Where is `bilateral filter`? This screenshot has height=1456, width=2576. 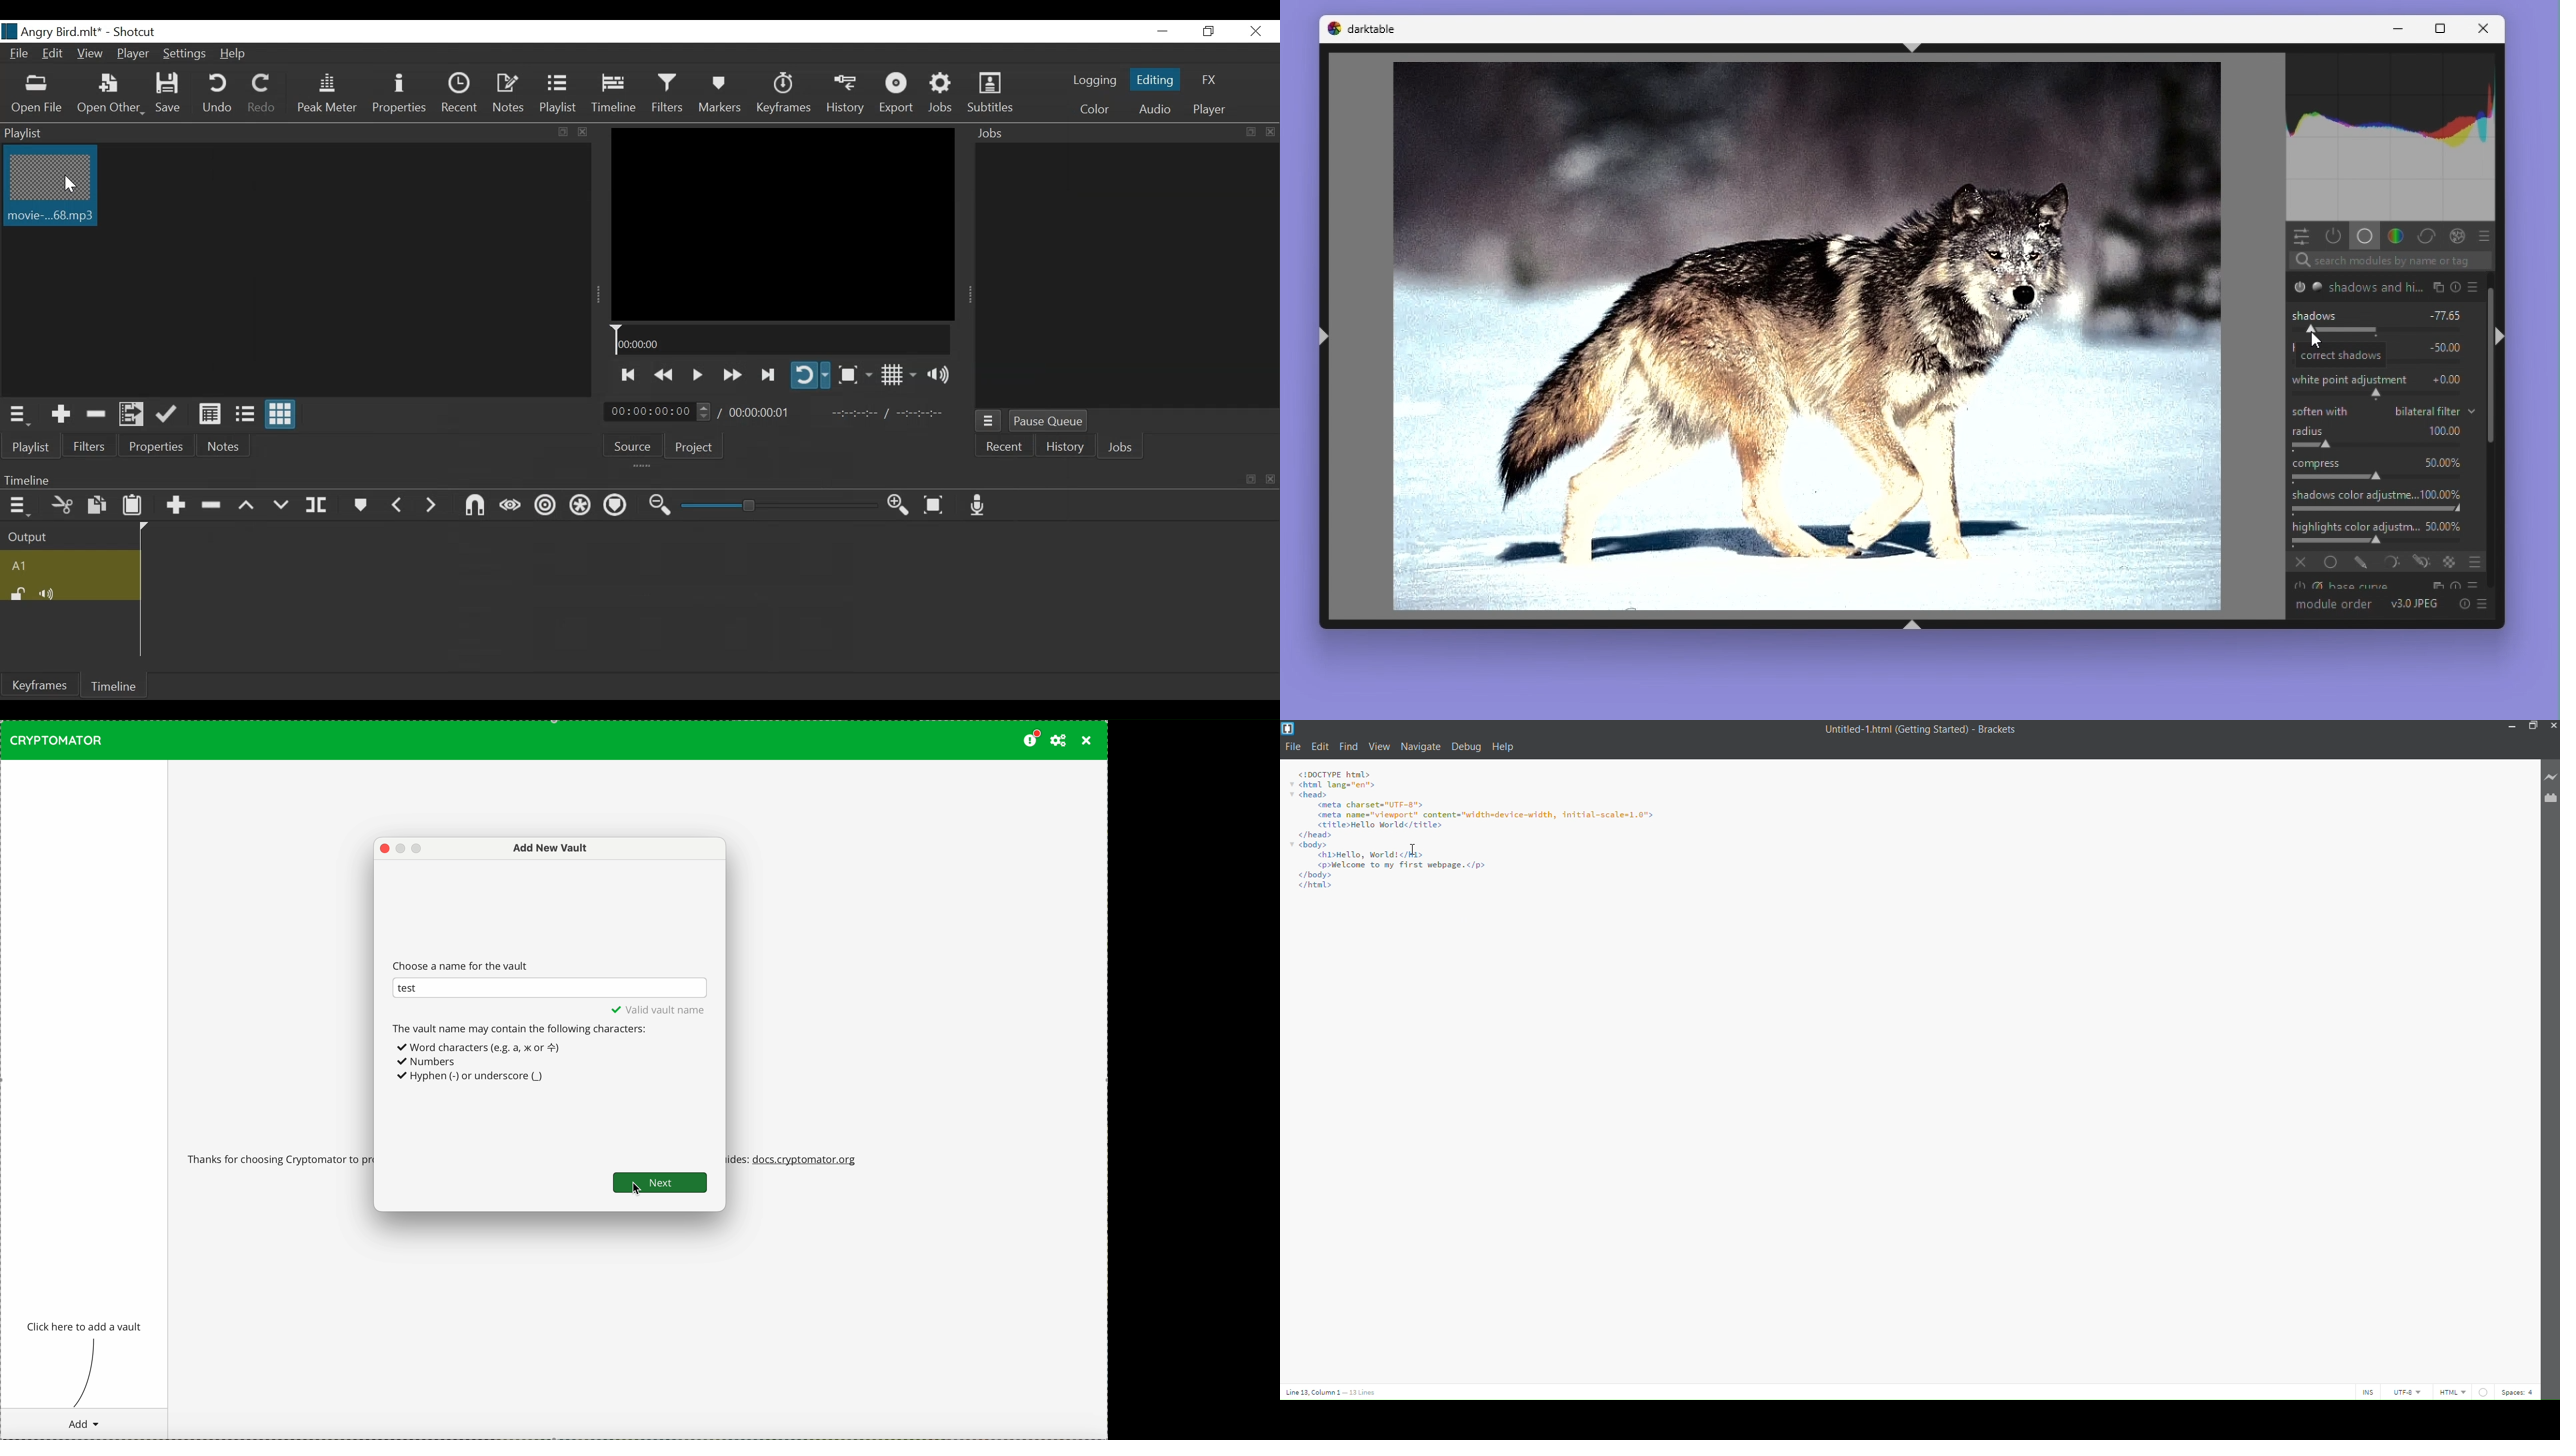
bilateral filter is located at coordinates (2434, 410).